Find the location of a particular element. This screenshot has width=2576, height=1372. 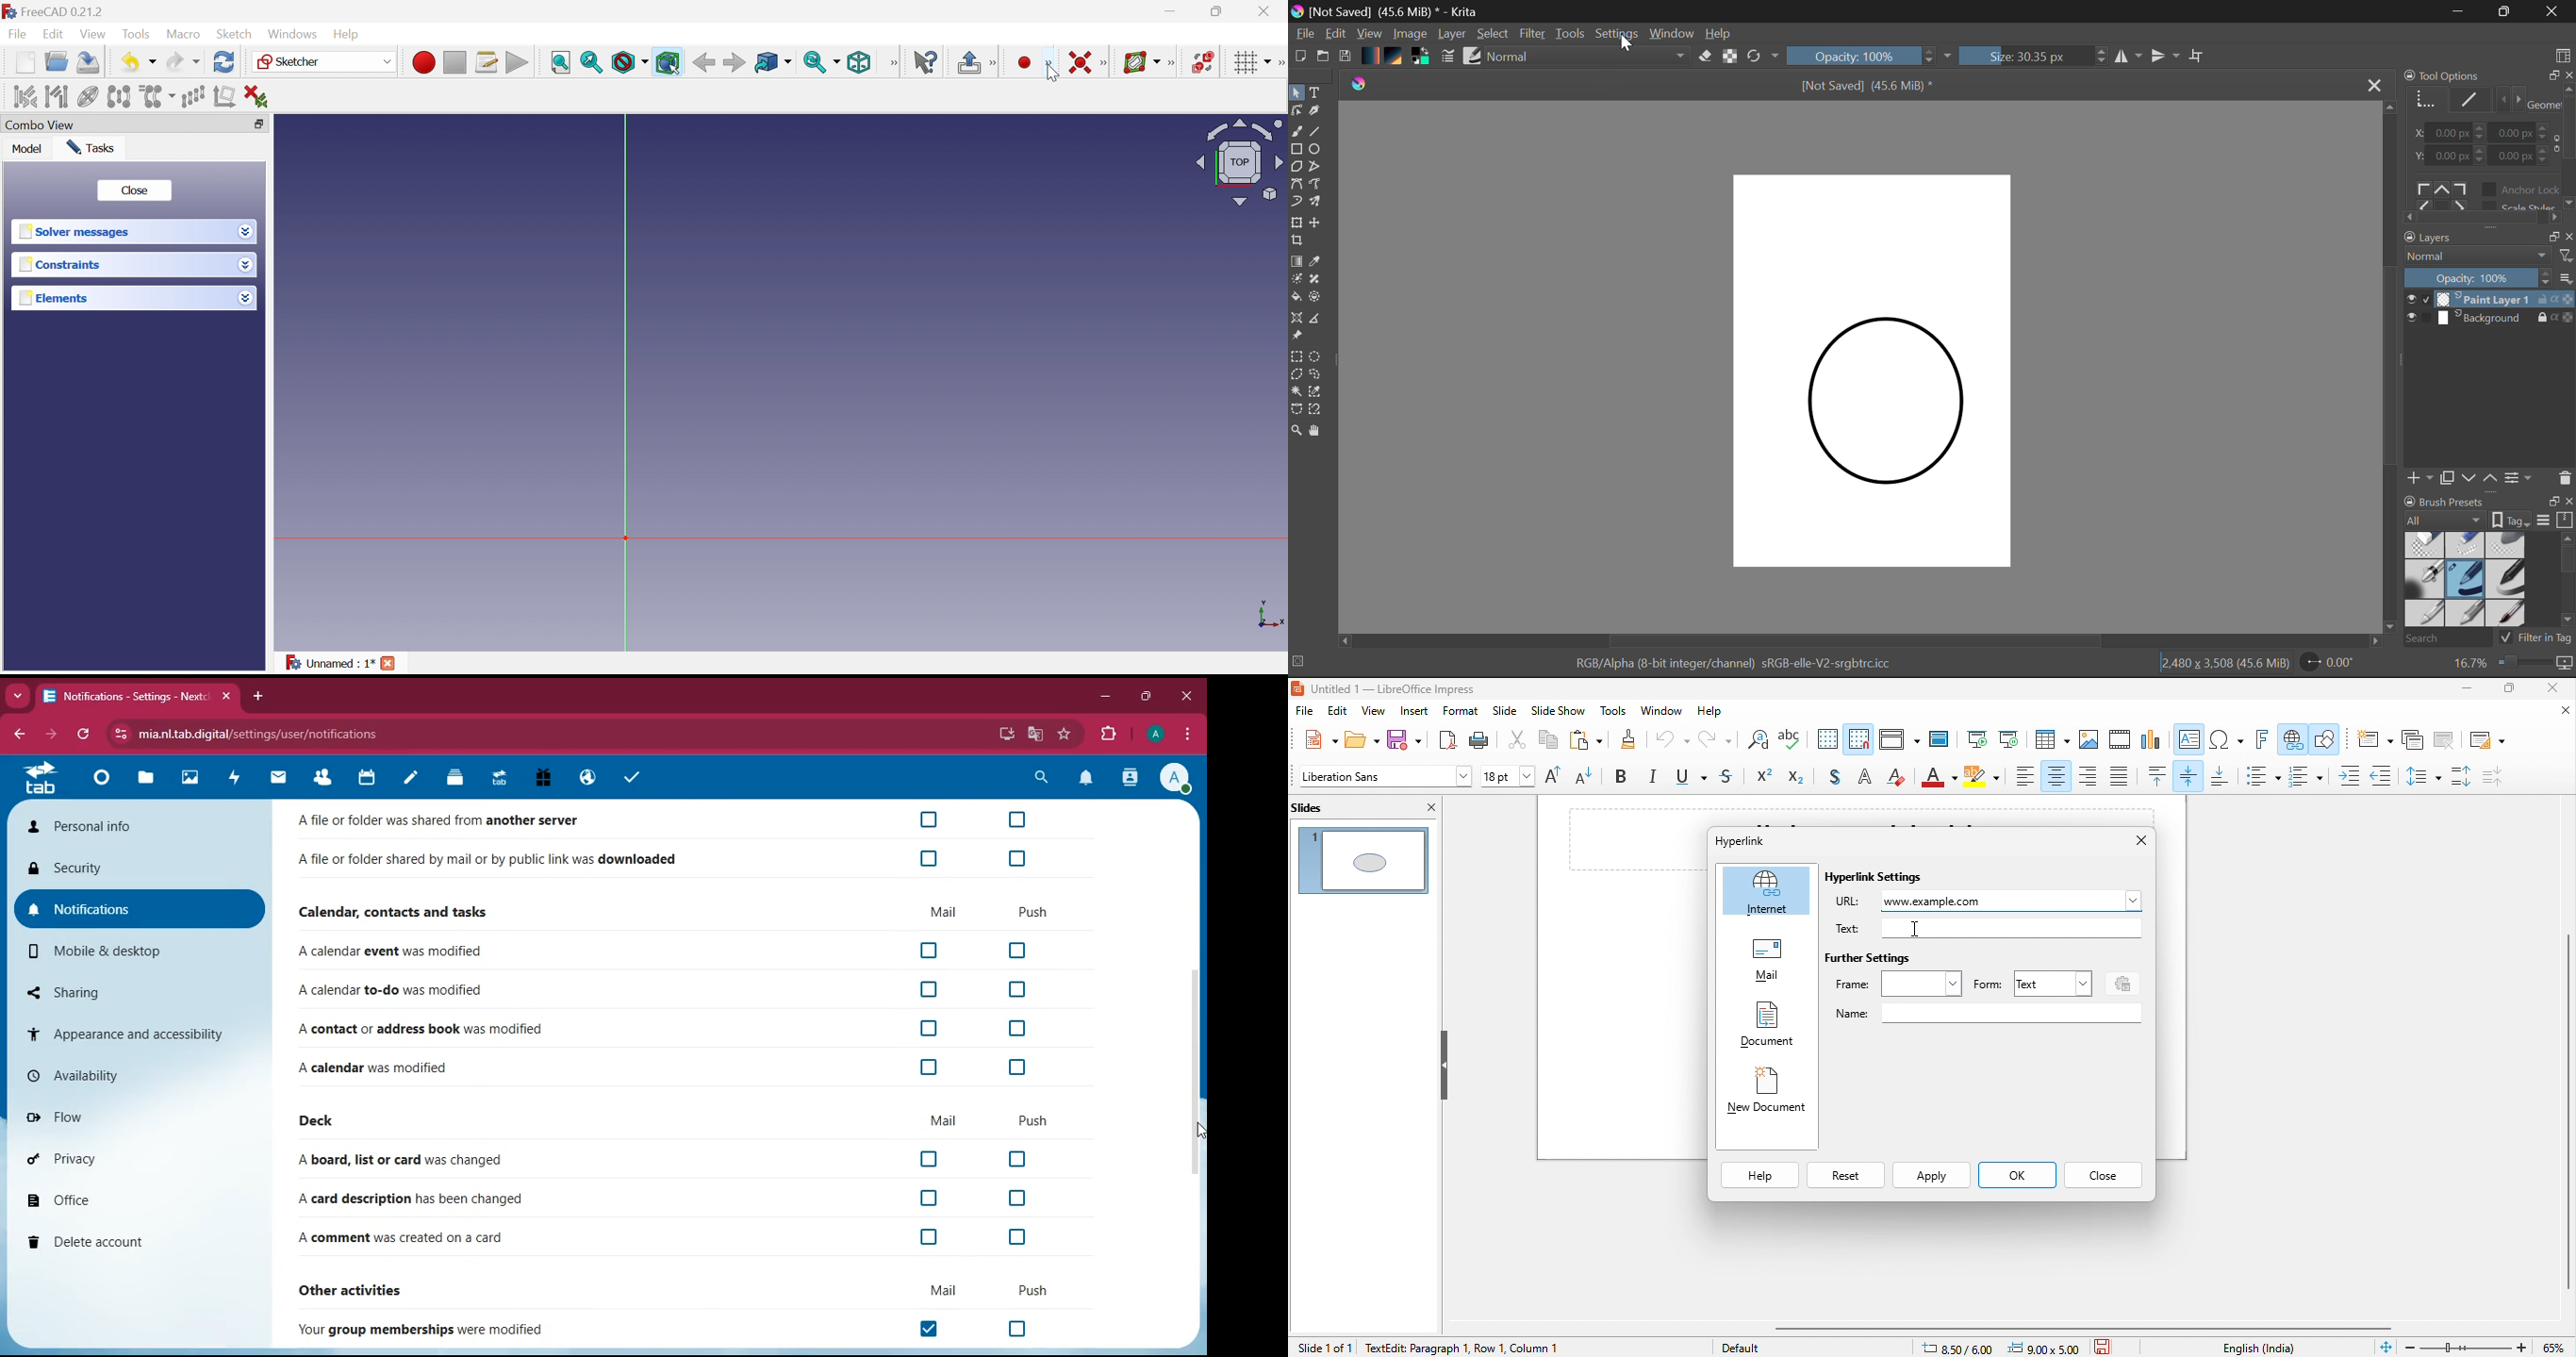

file is located at coordinates (143, 778).